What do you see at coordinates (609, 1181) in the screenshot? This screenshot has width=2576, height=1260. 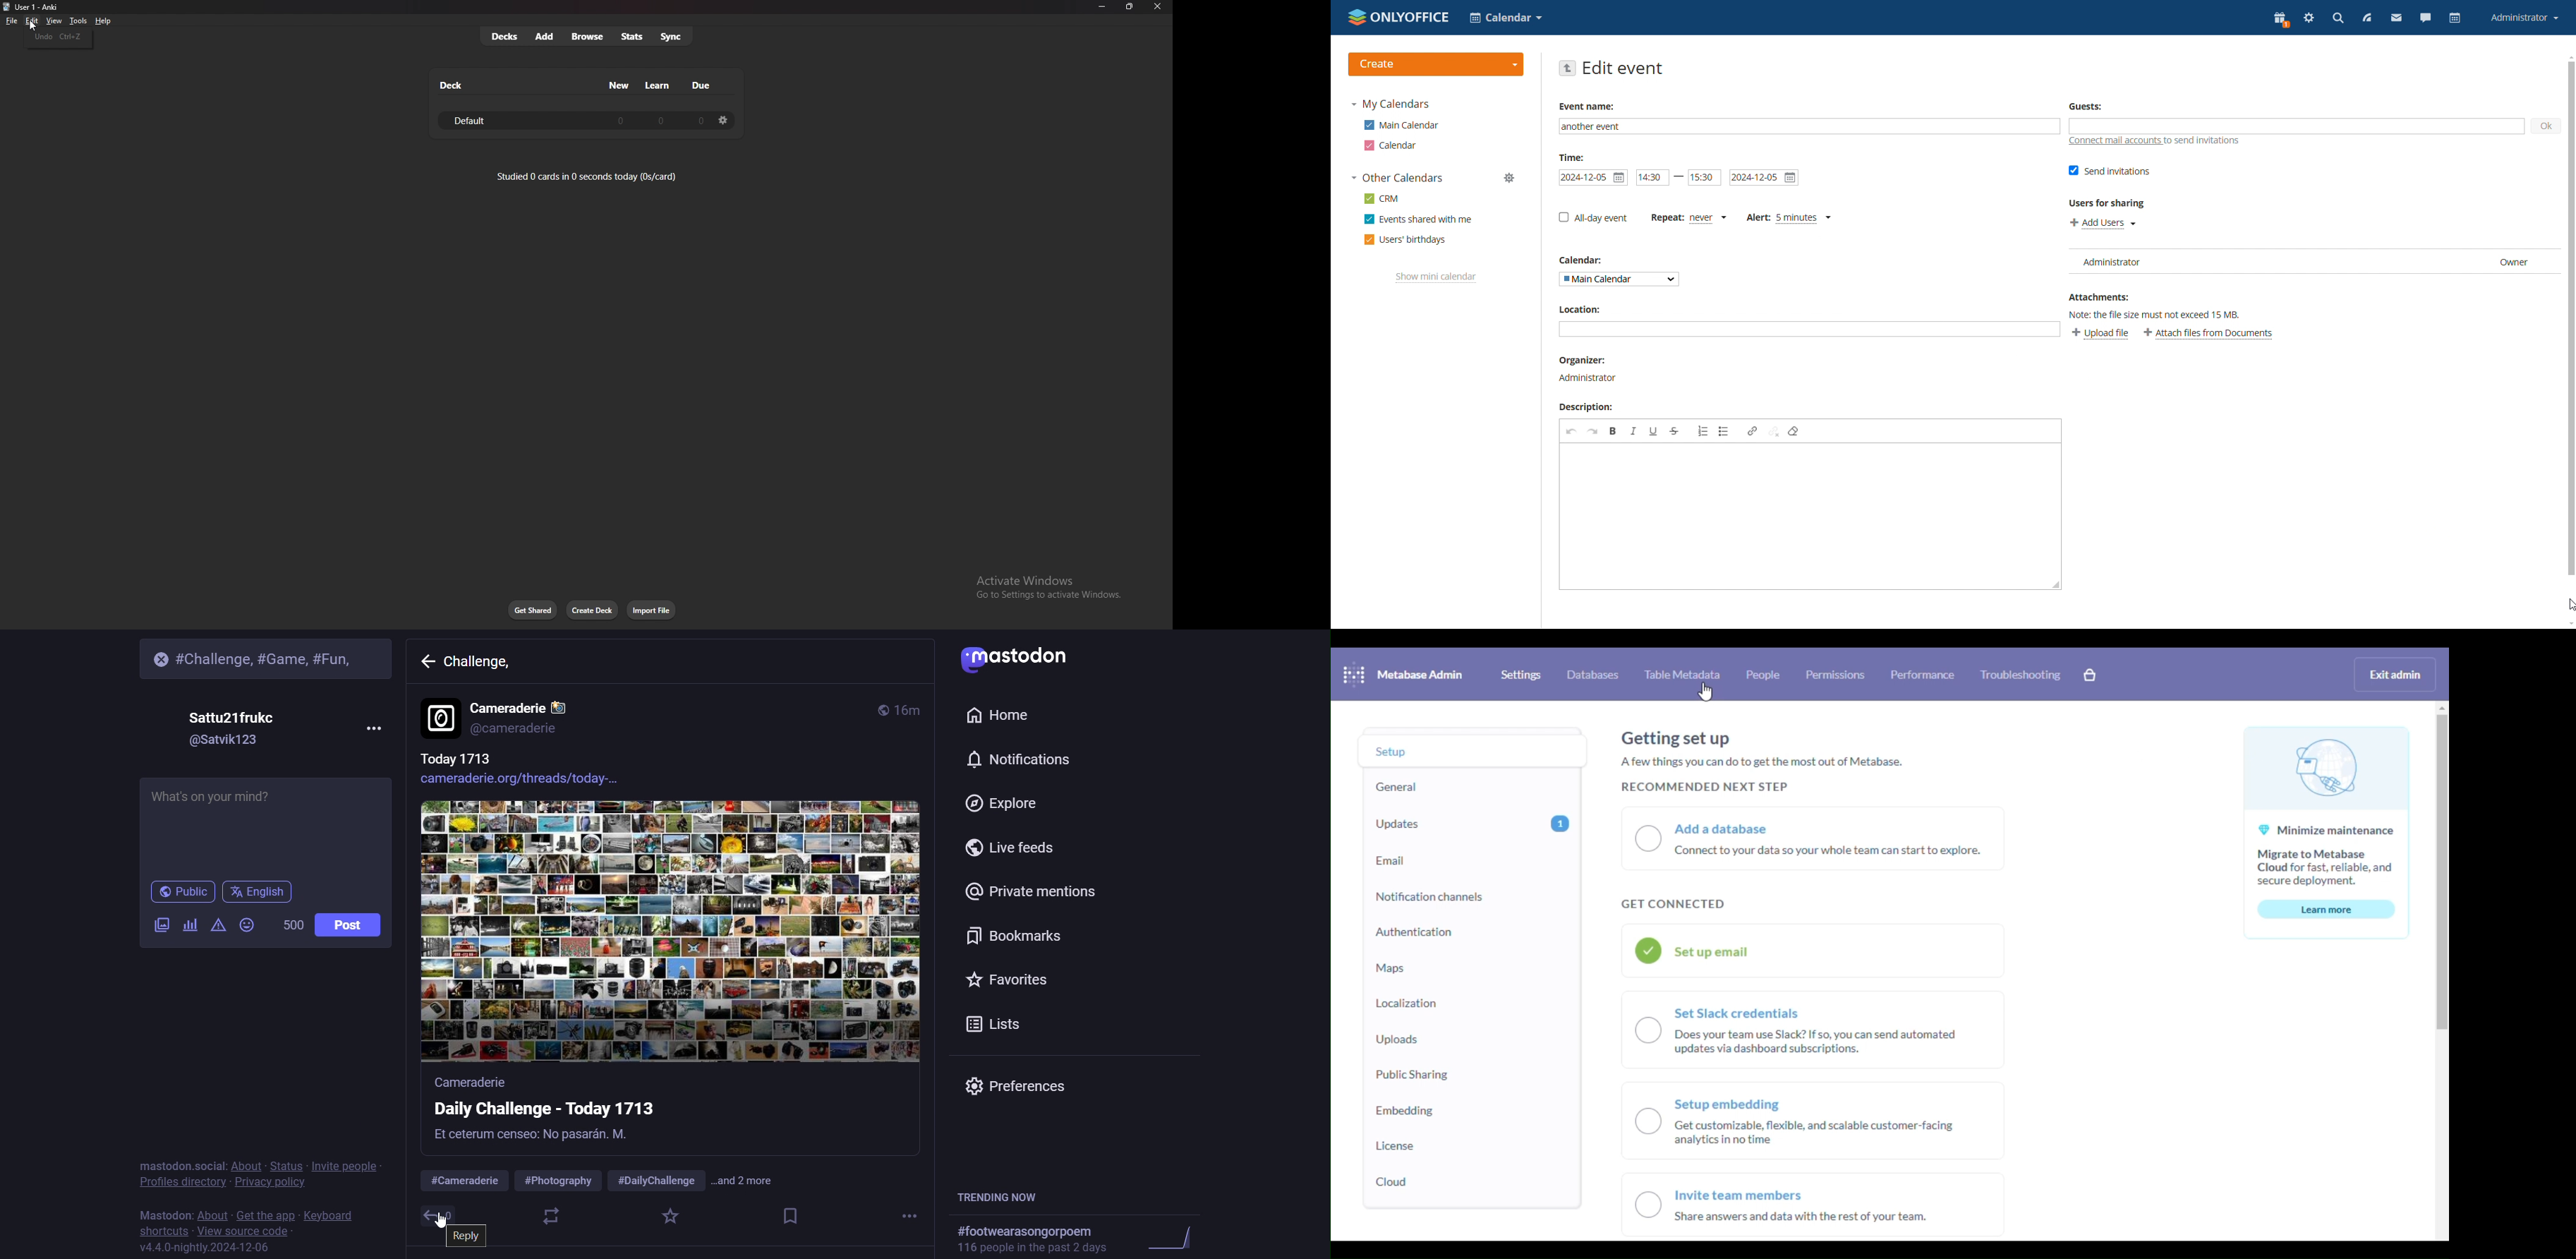 I see `#Cameraderie  #Photography  #DailyChallenge and 2 more` at bounding box center [609, 1181].